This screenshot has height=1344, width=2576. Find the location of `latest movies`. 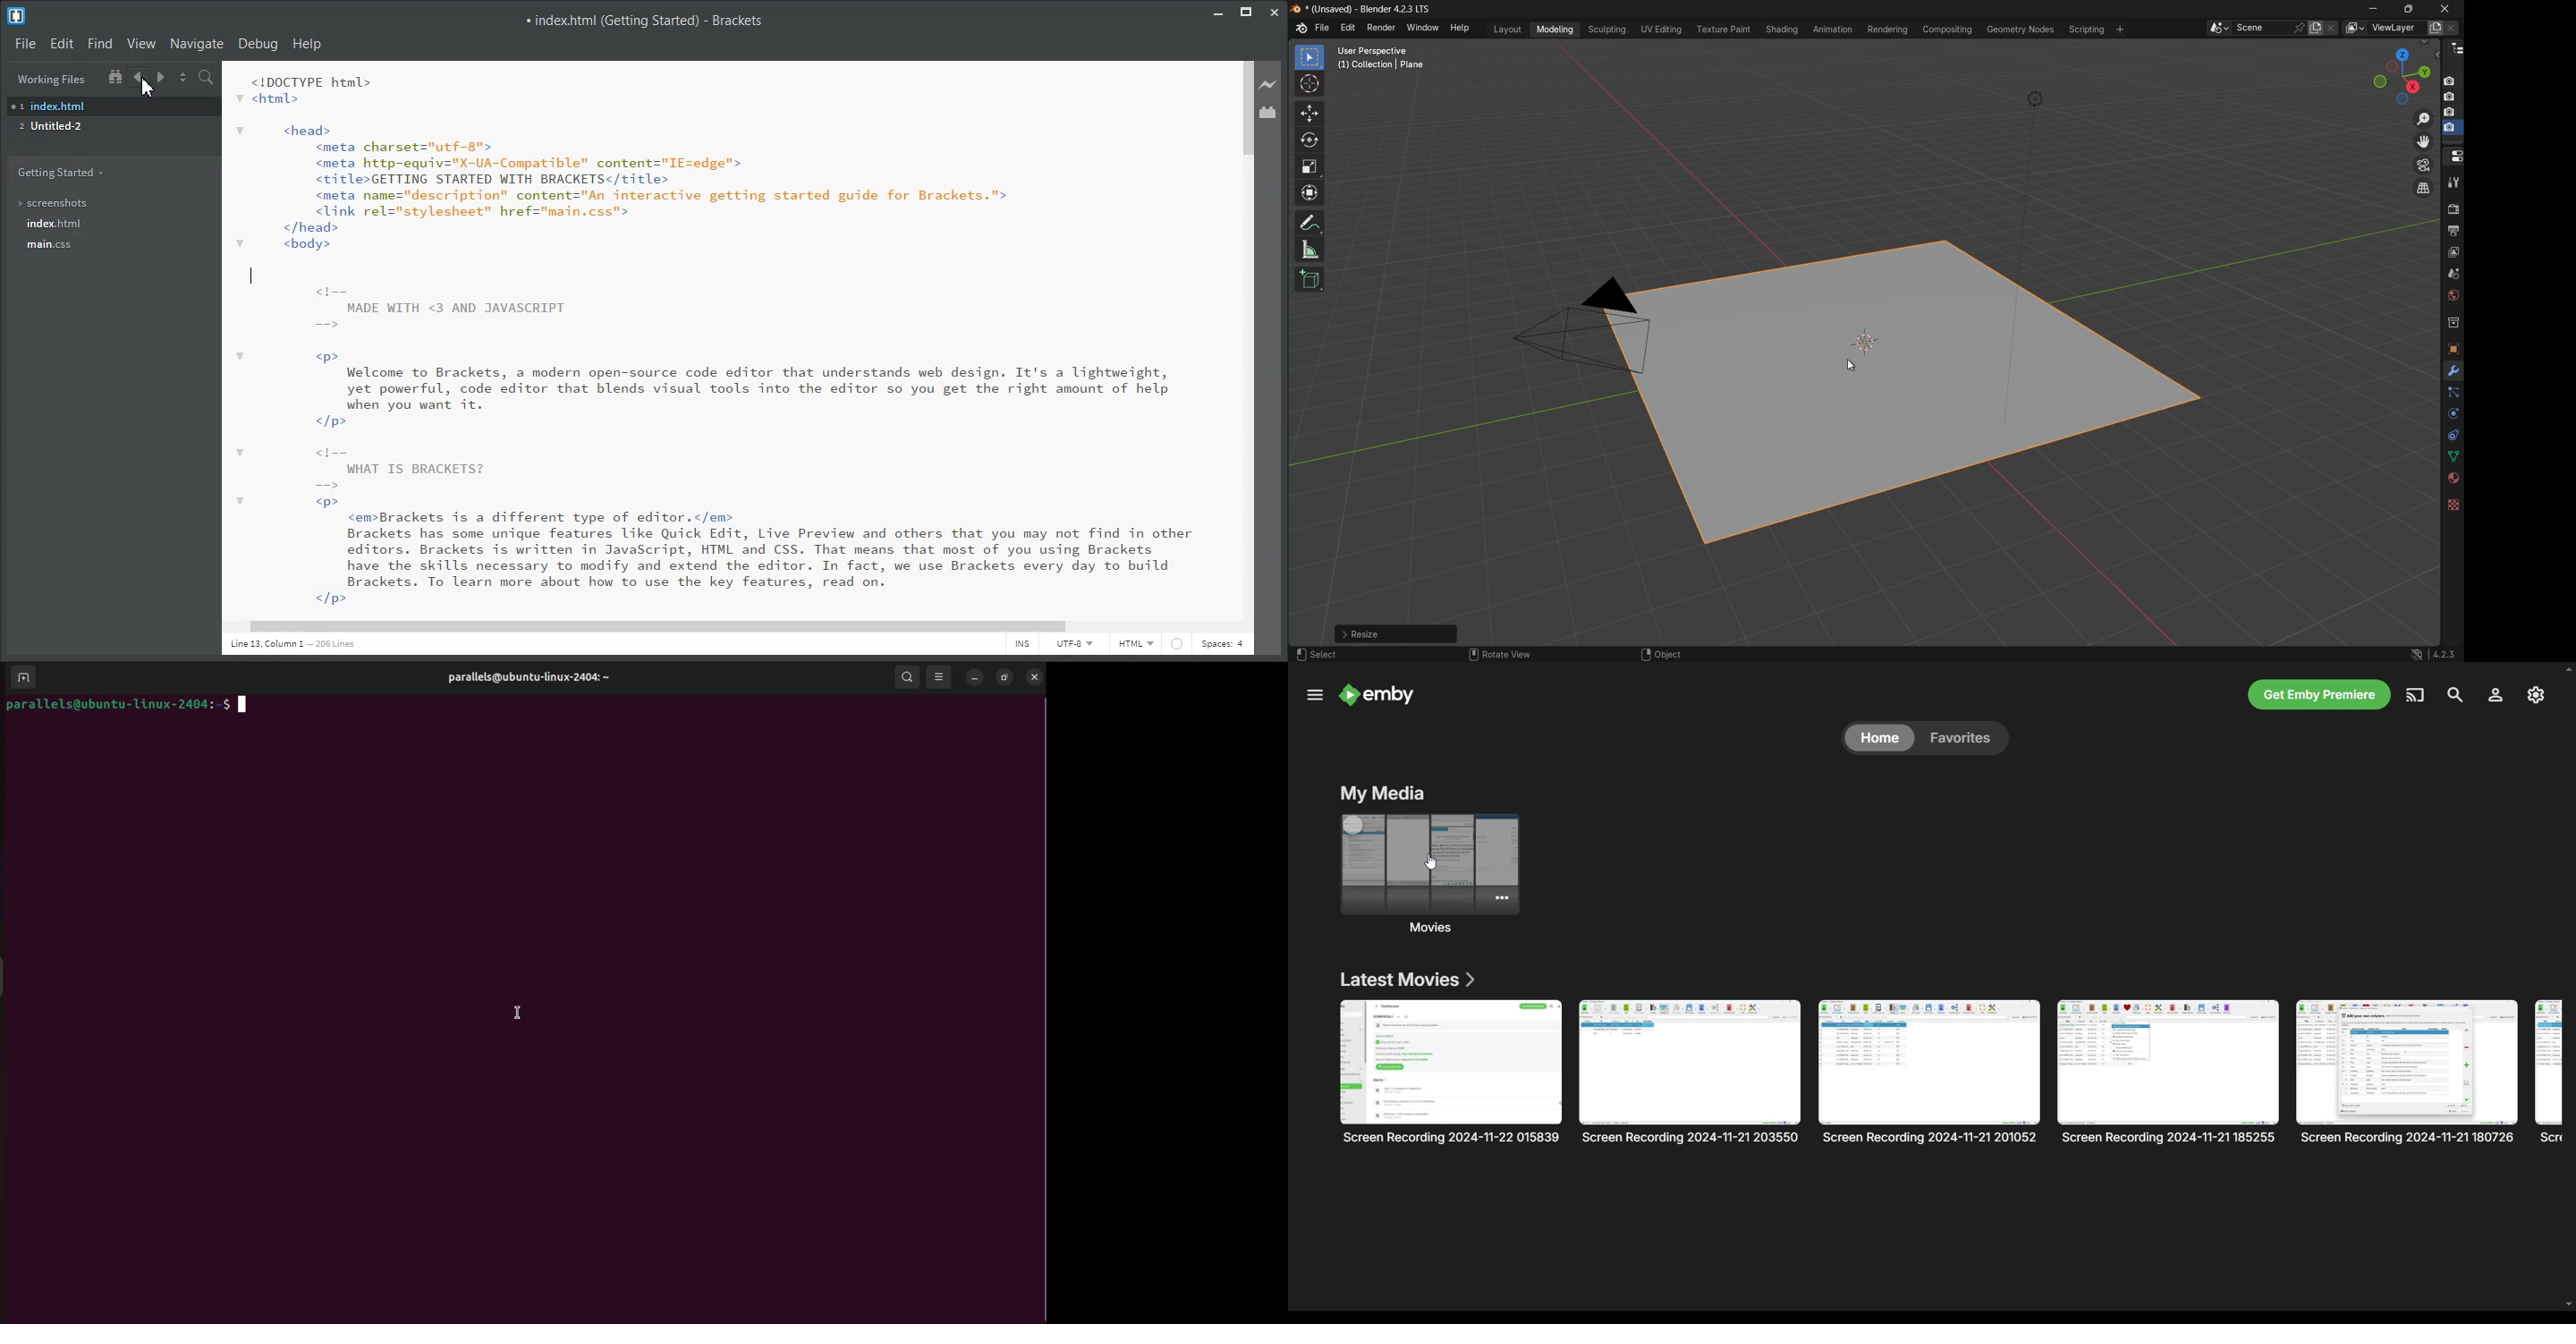

latest movies is located at coordinates (1406, 979).